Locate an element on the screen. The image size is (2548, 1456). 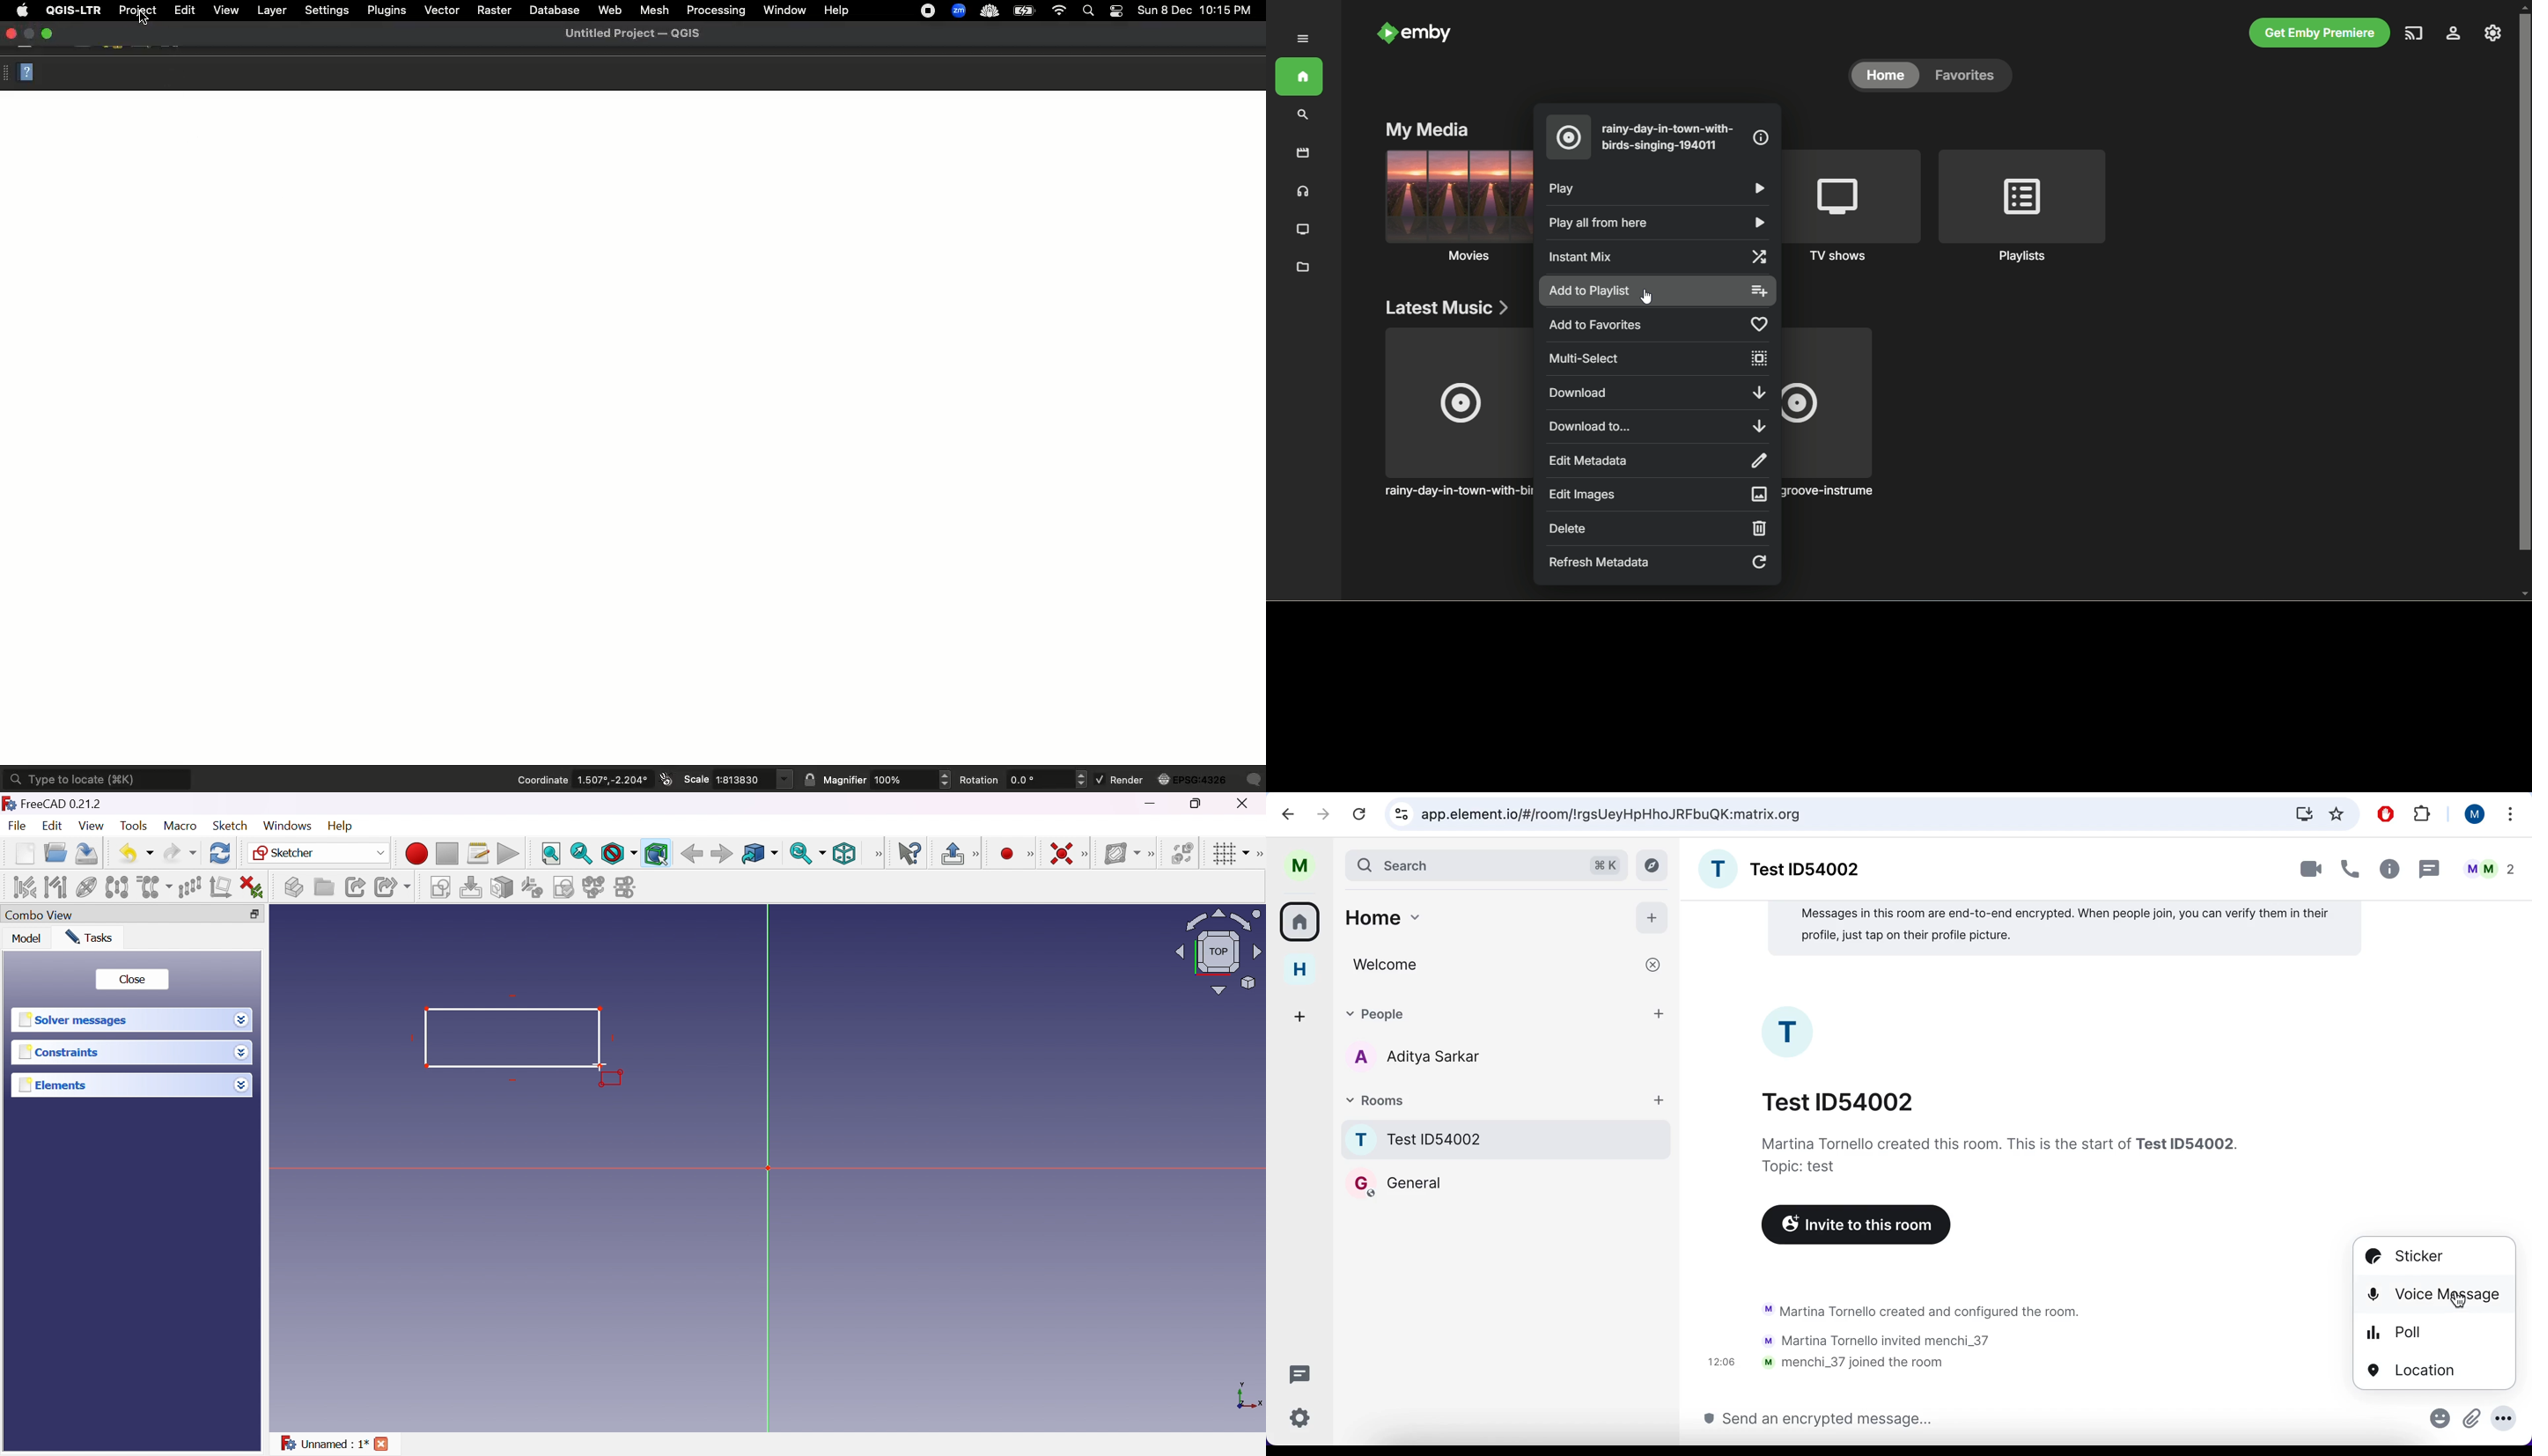
movies is located at coordinates (1457, 210).